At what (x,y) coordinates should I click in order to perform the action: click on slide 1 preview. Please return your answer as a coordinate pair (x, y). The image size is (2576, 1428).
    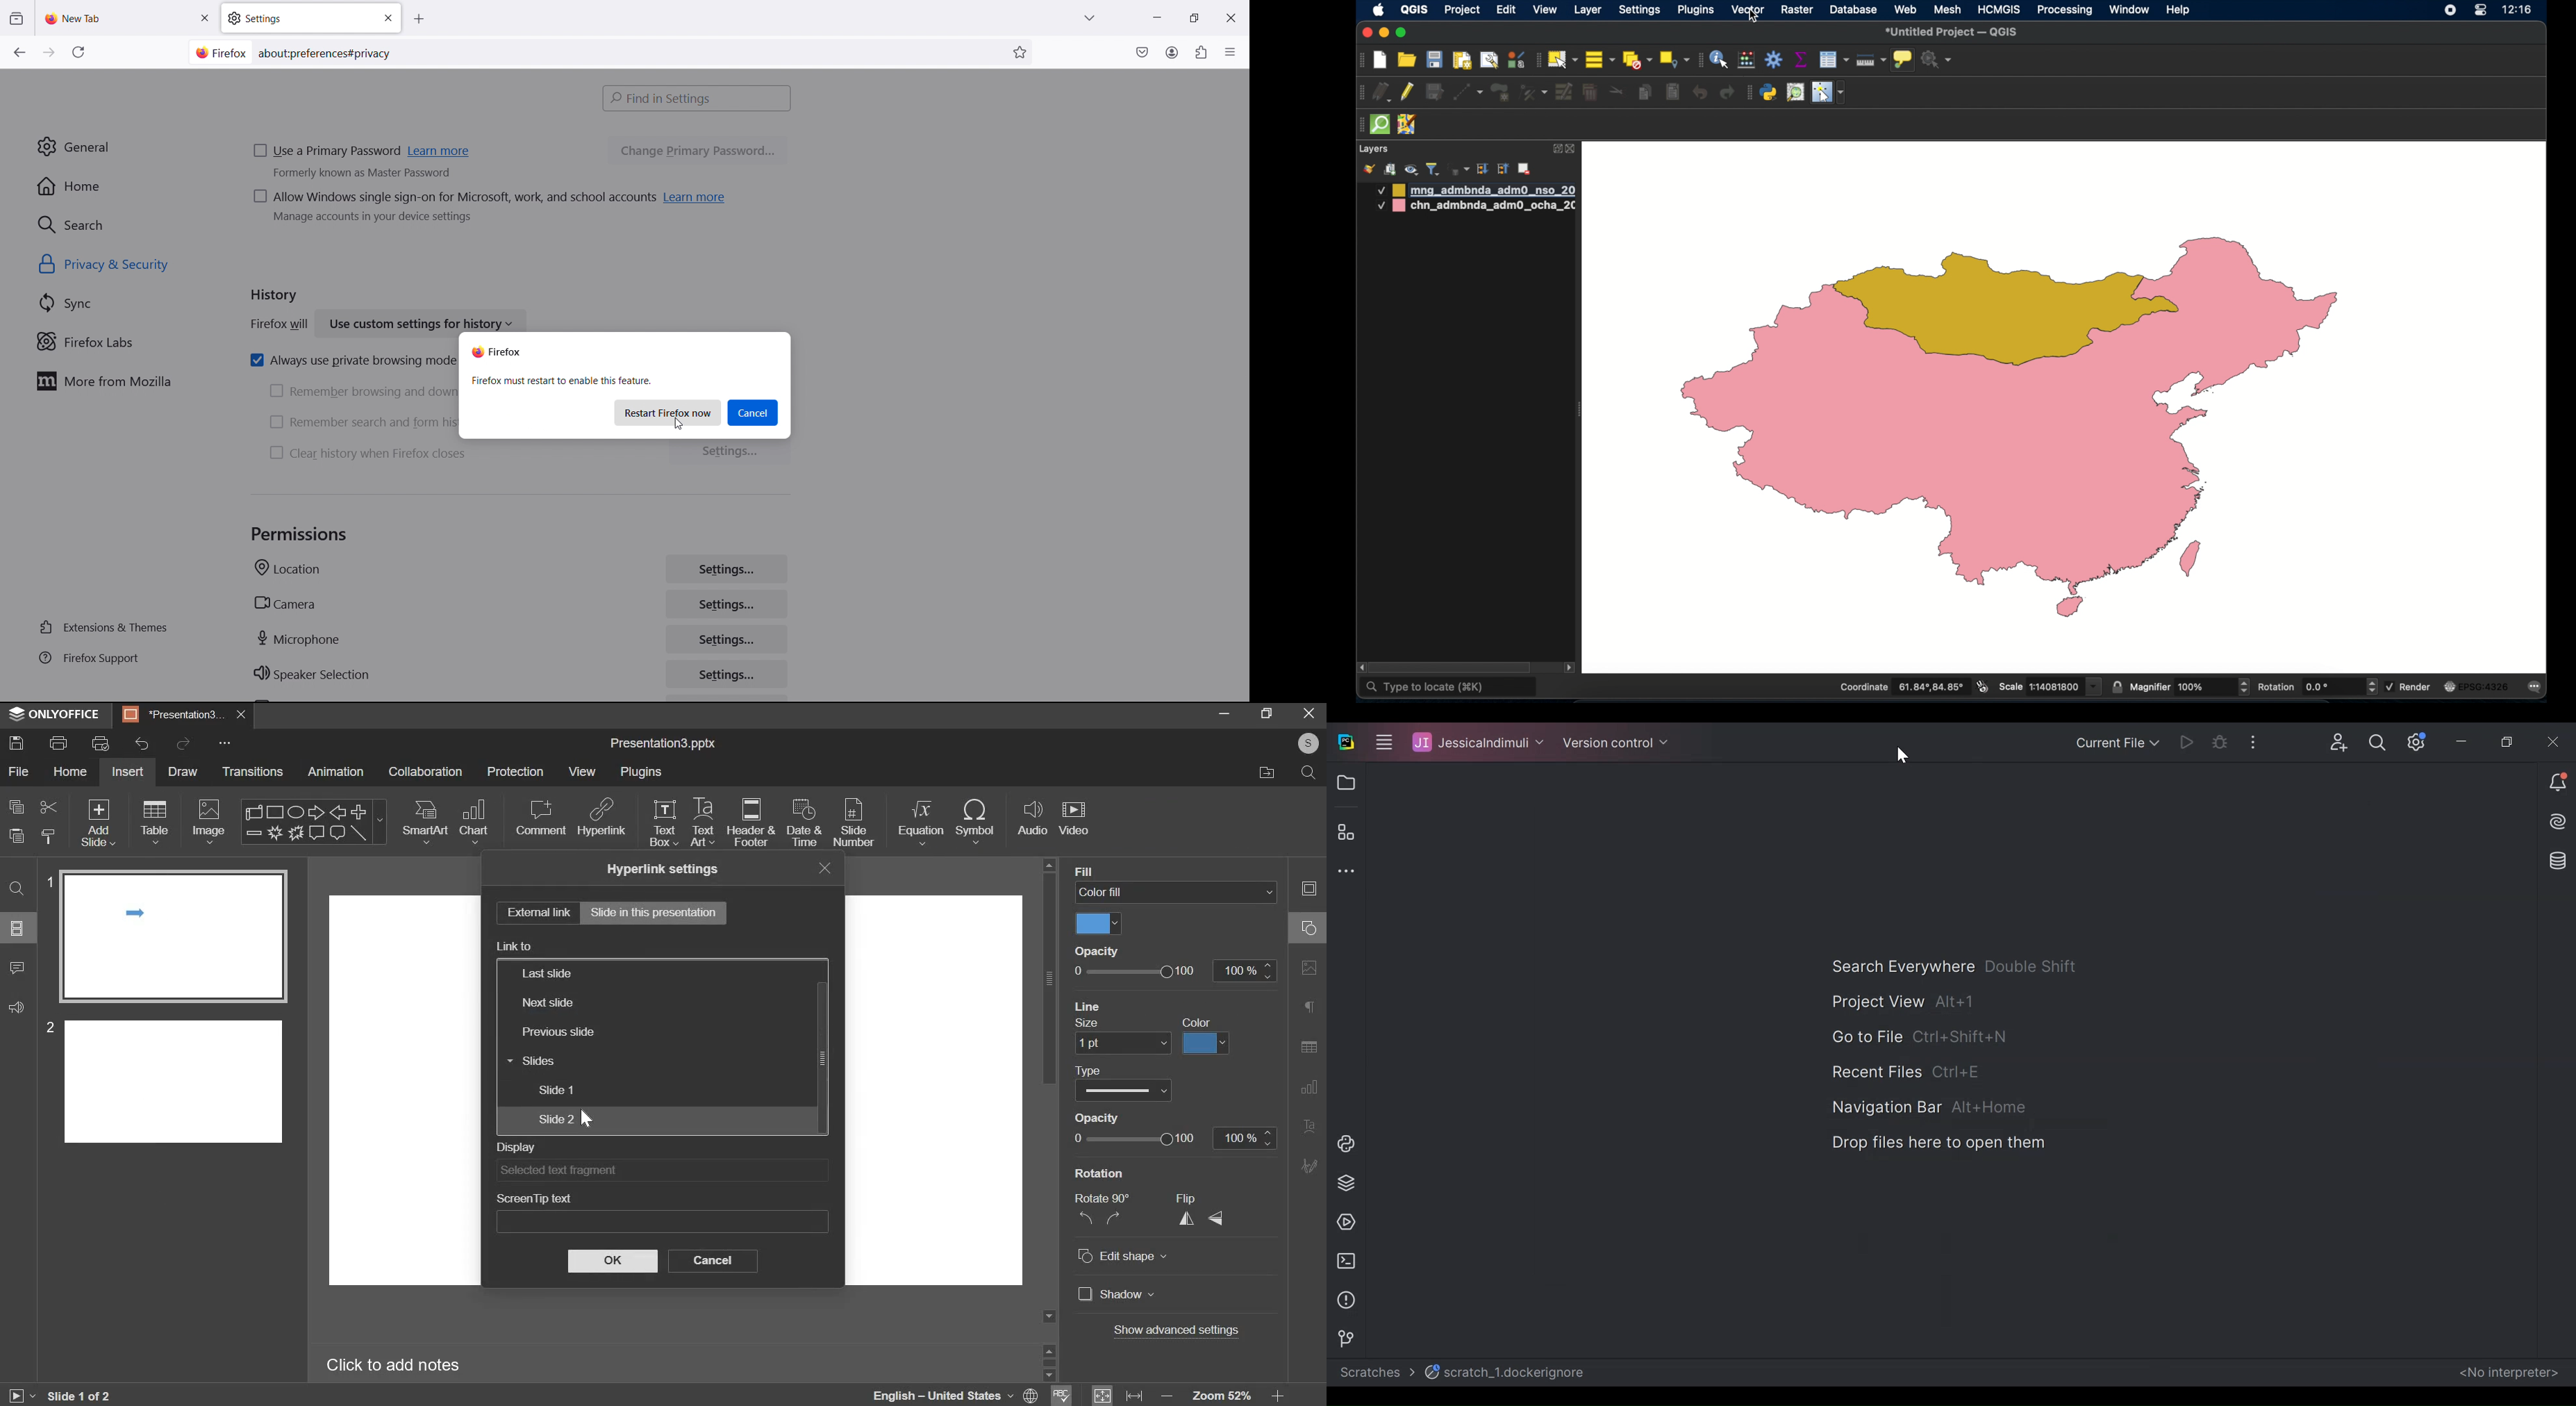
    Looking at the image, I should click on (172, 936).